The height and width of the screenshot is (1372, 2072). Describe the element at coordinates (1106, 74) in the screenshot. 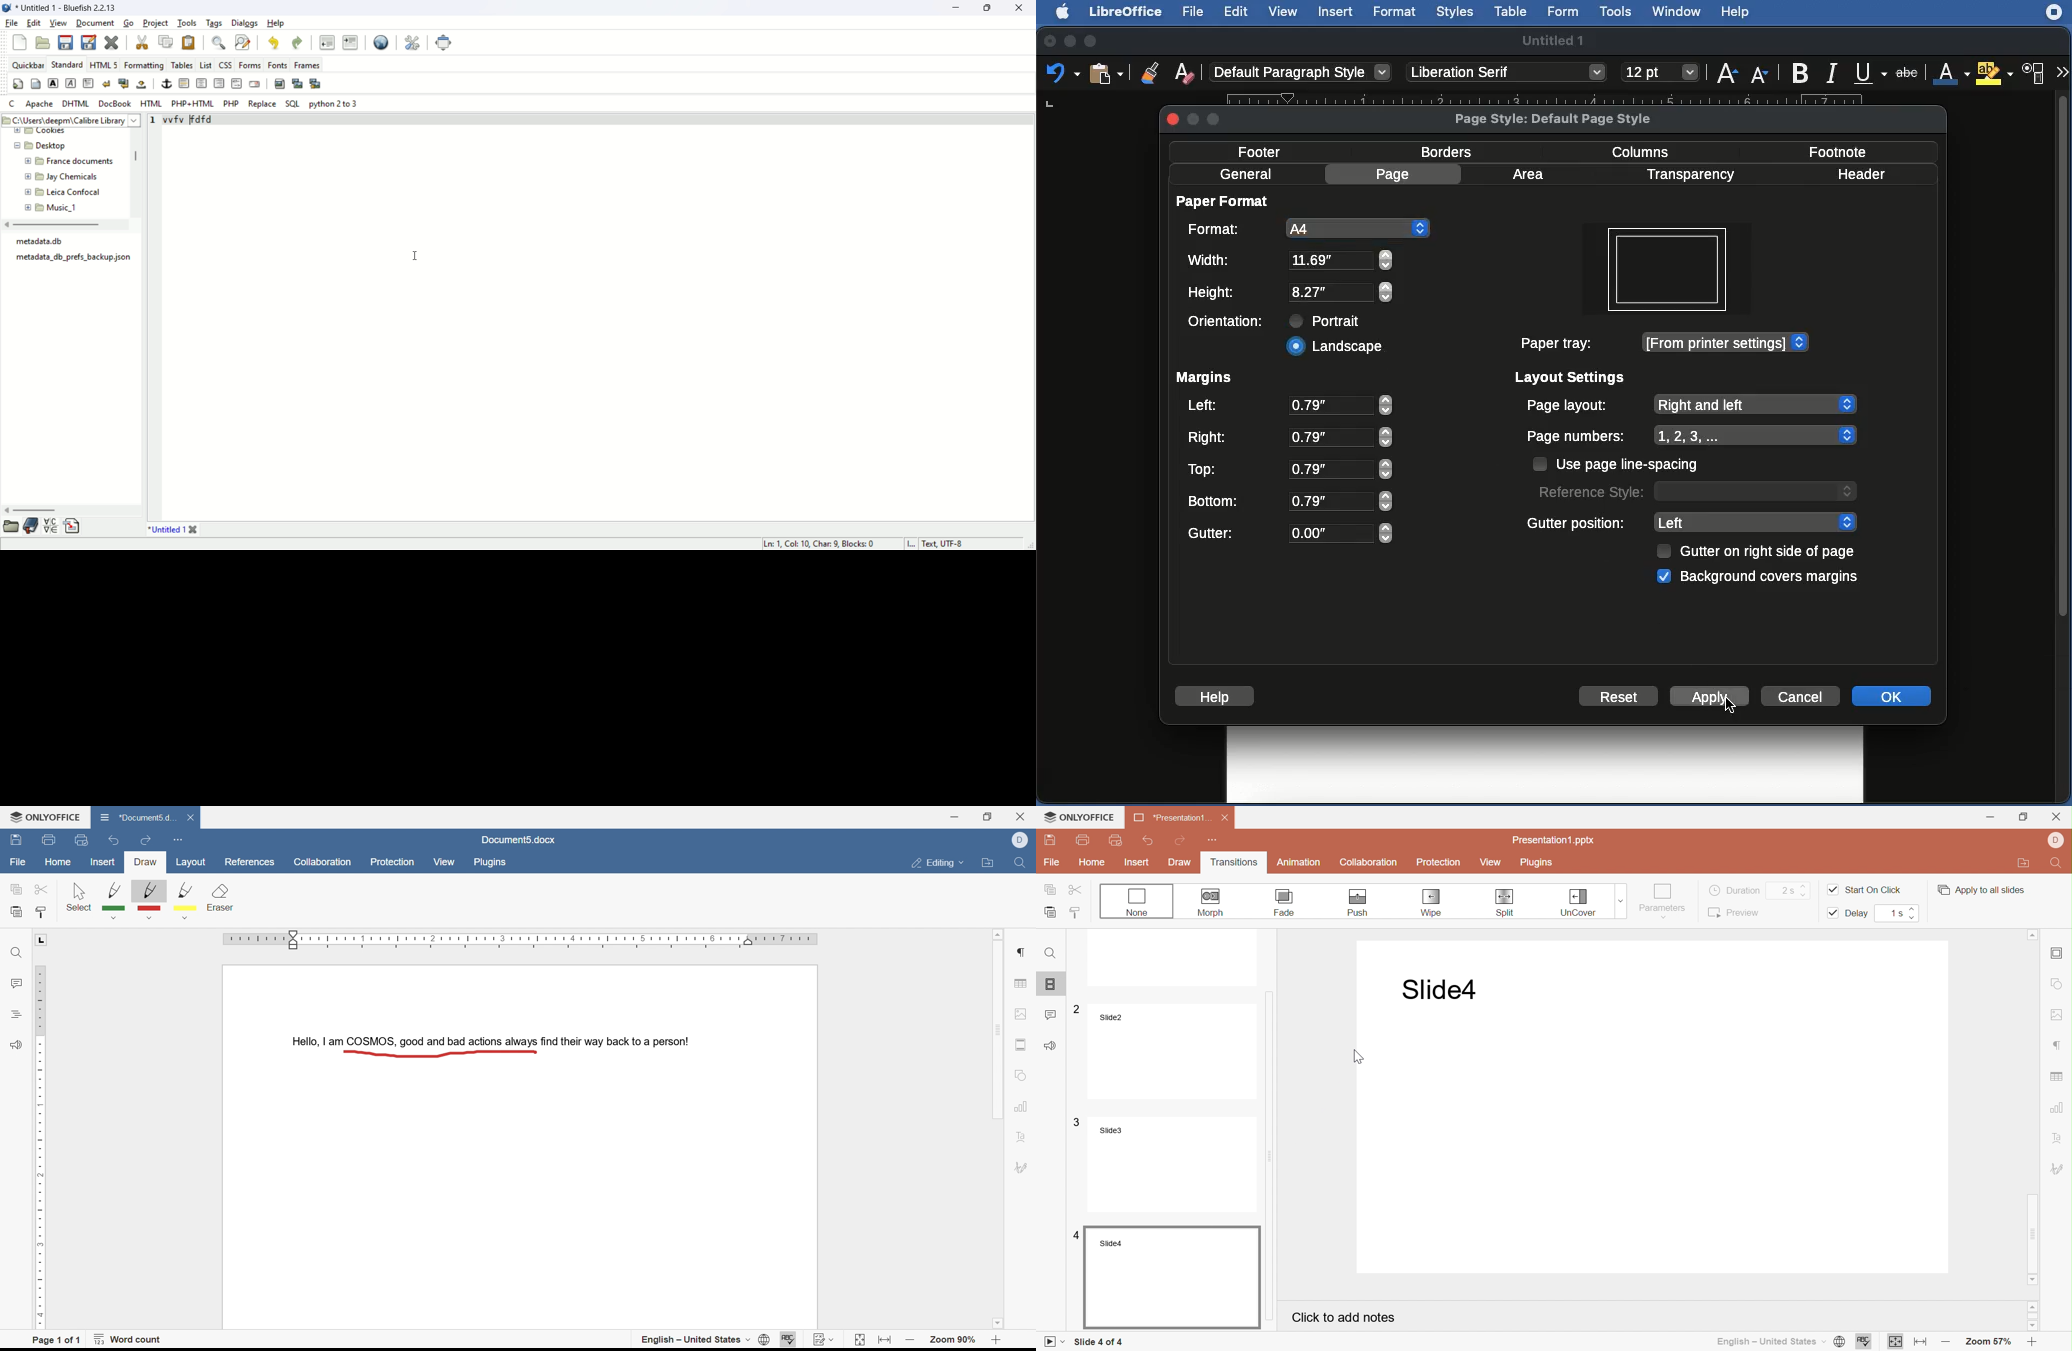

I see `clipboard` at that location.